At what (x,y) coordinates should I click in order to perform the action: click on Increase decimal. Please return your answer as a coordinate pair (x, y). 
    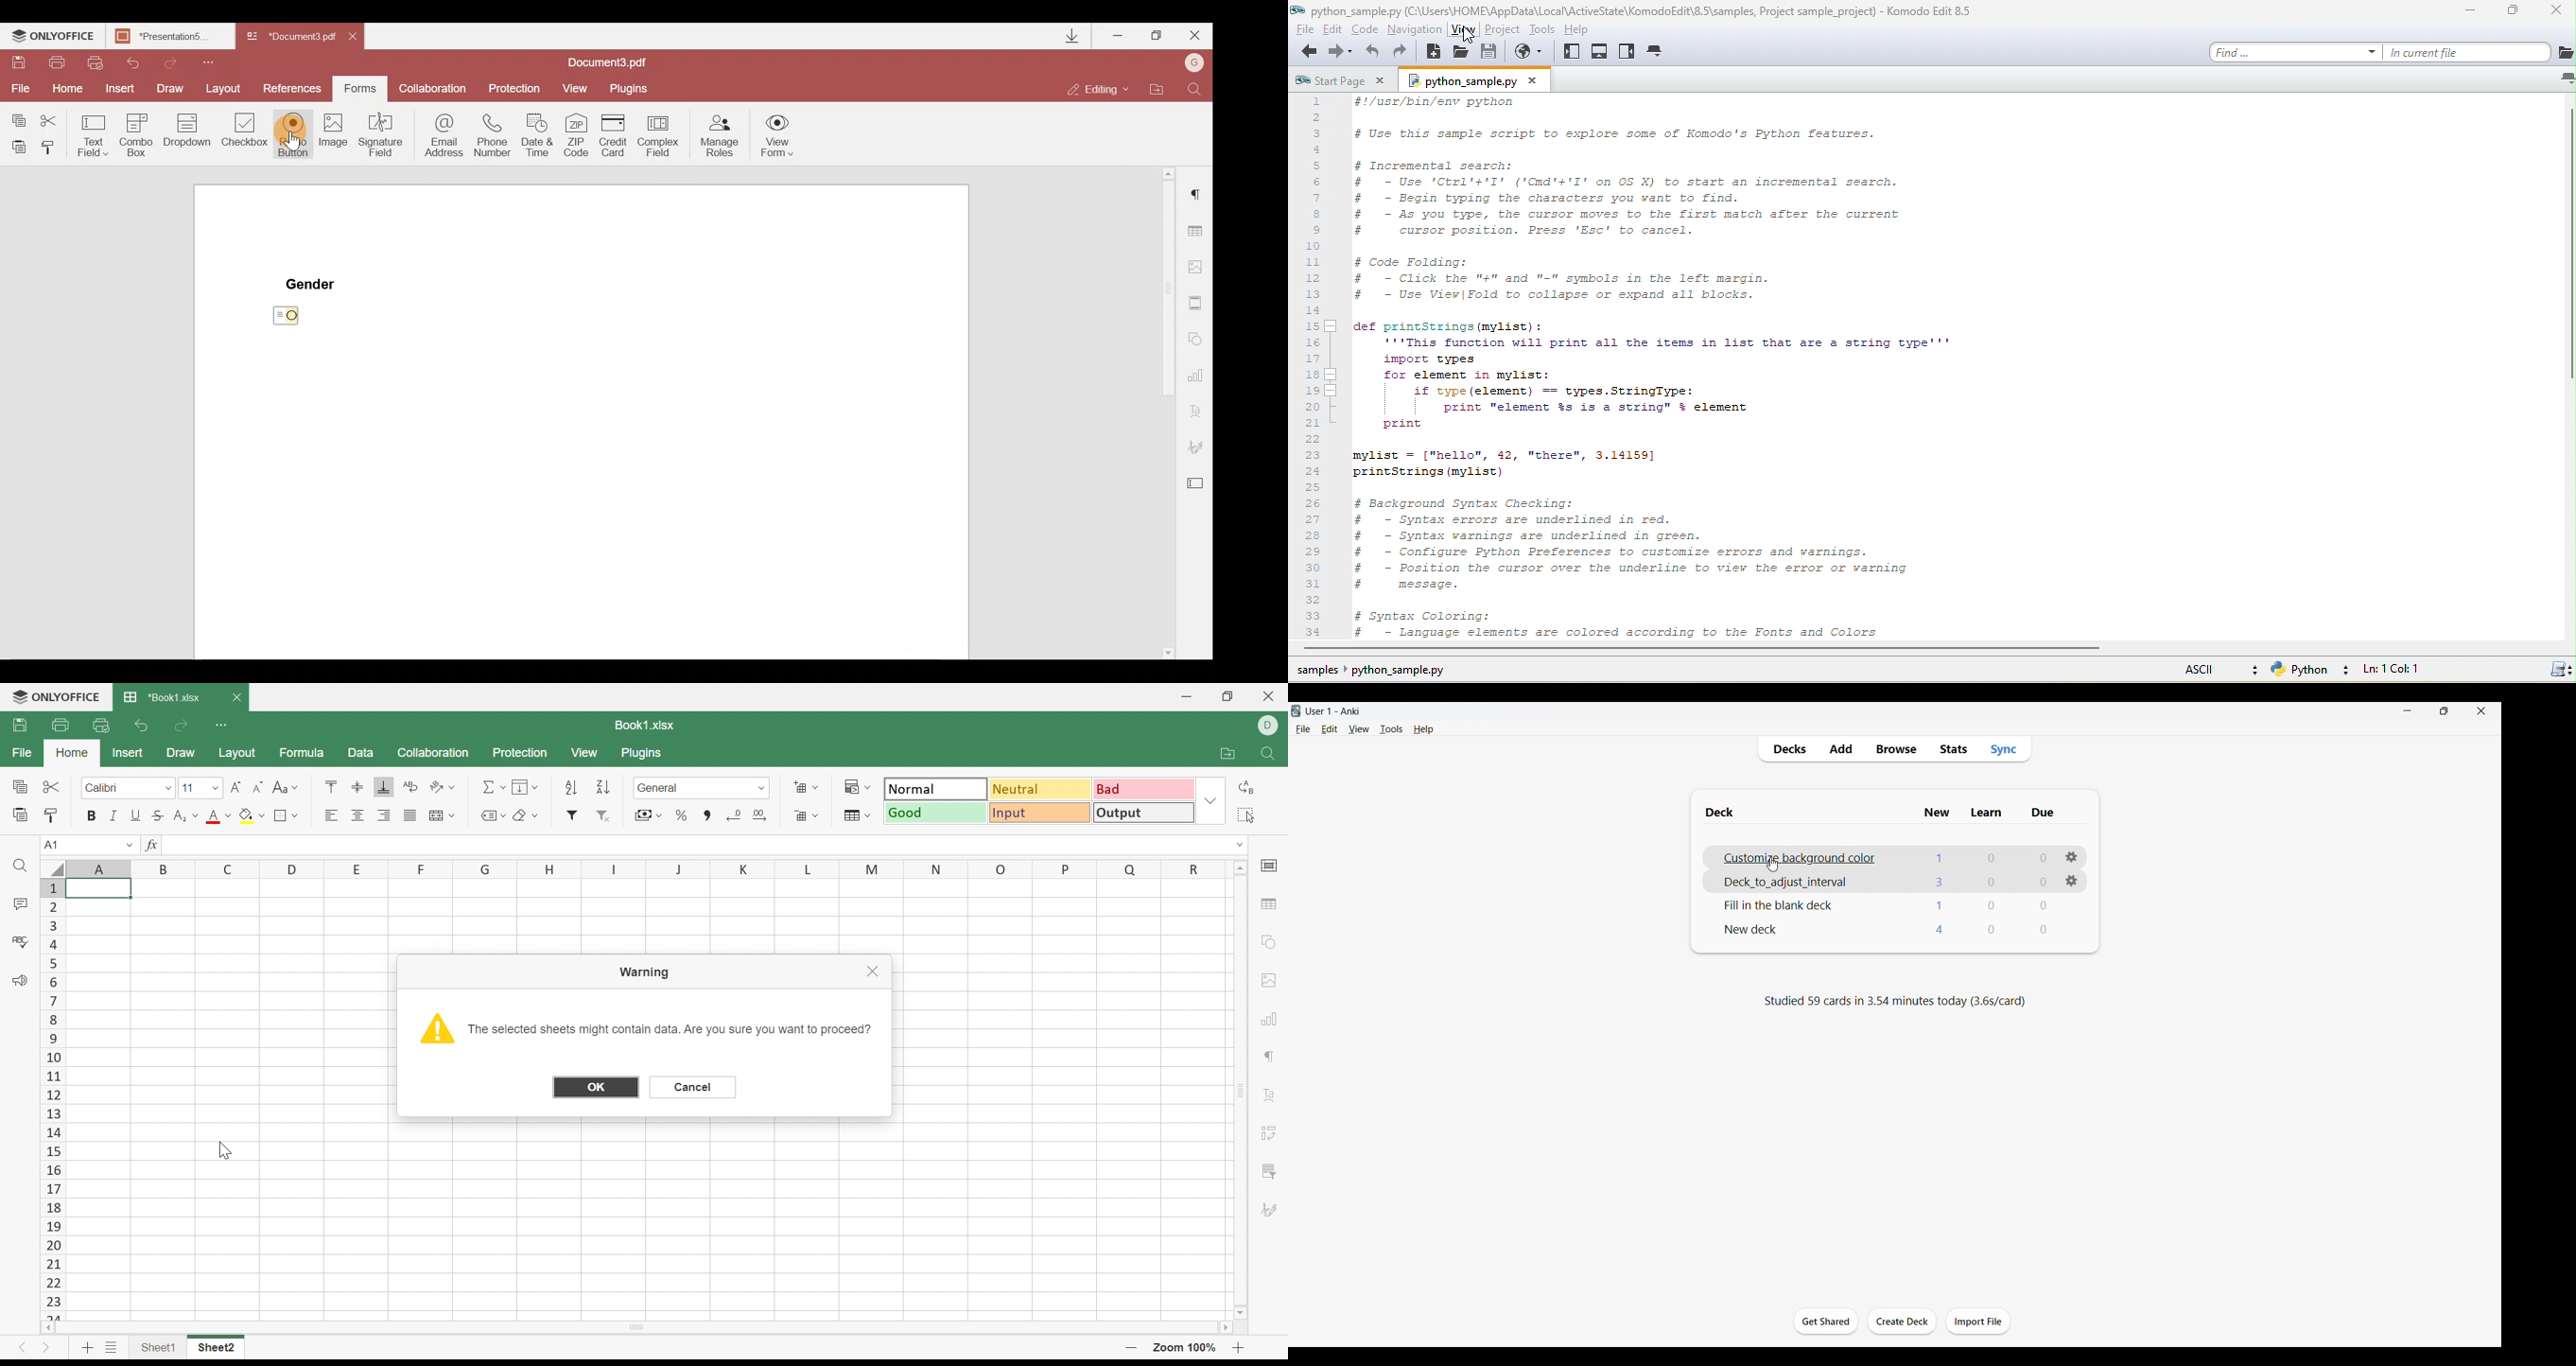
    Looking at the image, I should click on (761, 817).